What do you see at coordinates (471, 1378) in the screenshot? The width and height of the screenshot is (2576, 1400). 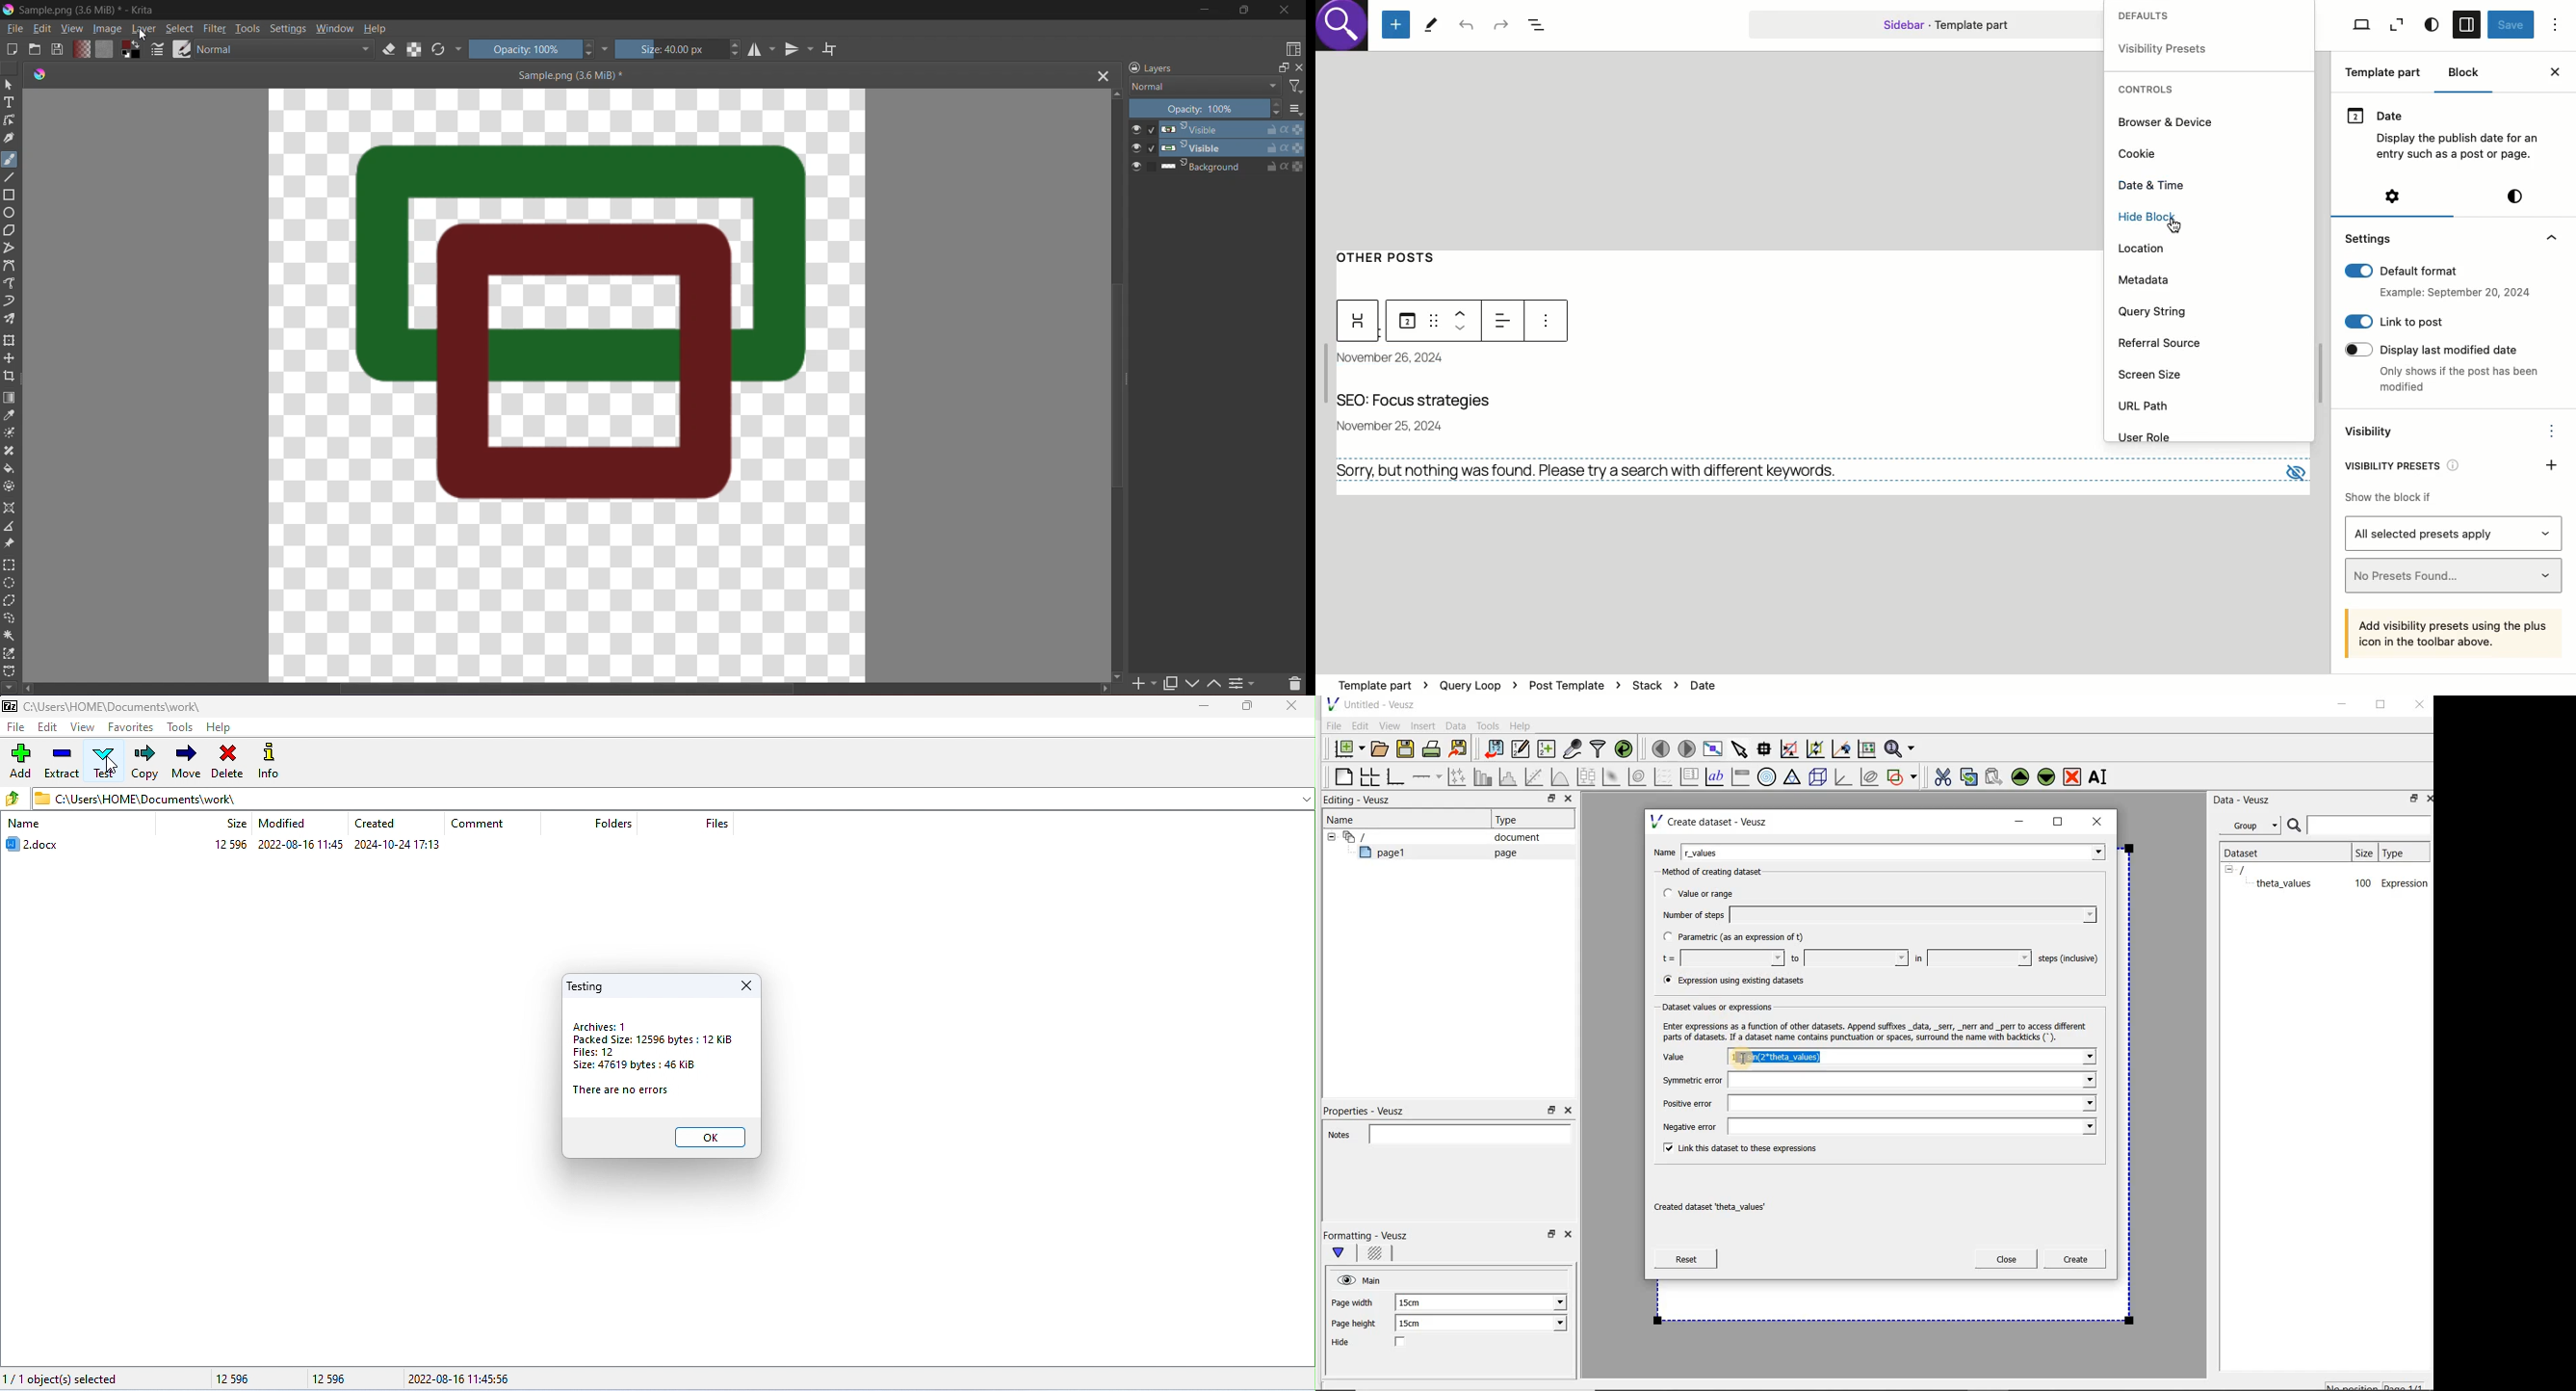 I see `2022-08-16 11:45:56` at bounding box center [471, 1378].